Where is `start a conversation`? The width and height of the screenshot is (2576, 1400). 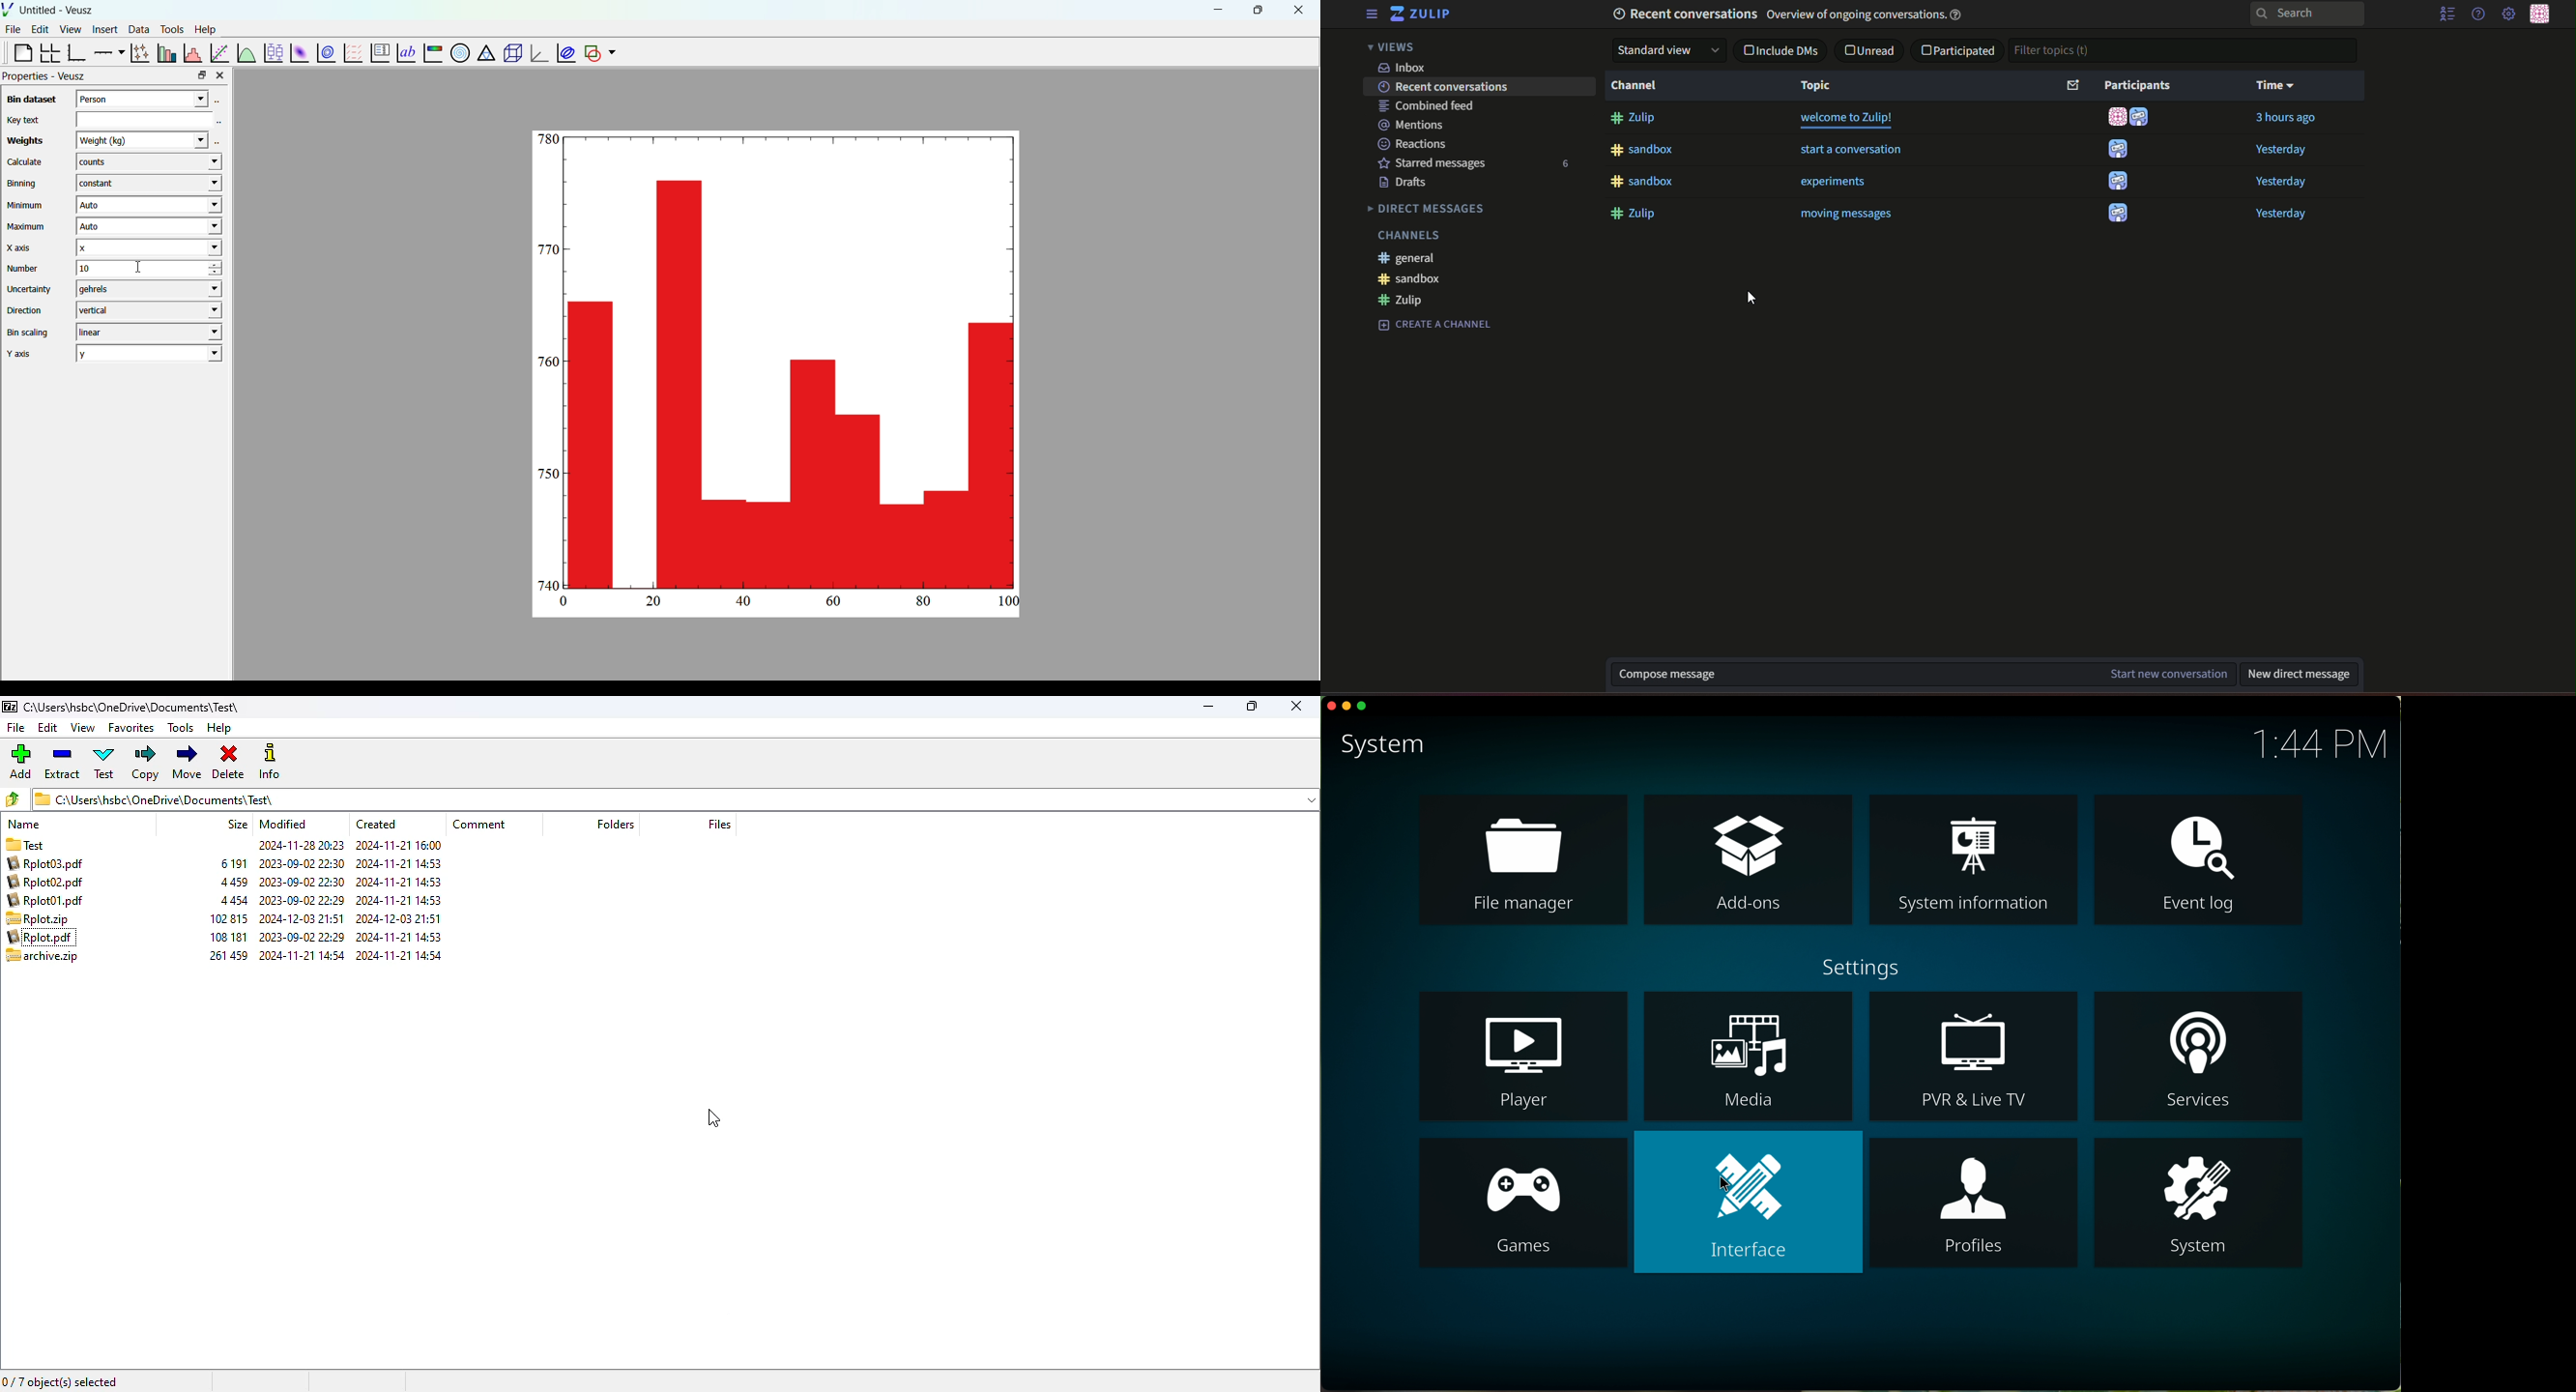 start a conversation is located at coordinates (1850, 151).